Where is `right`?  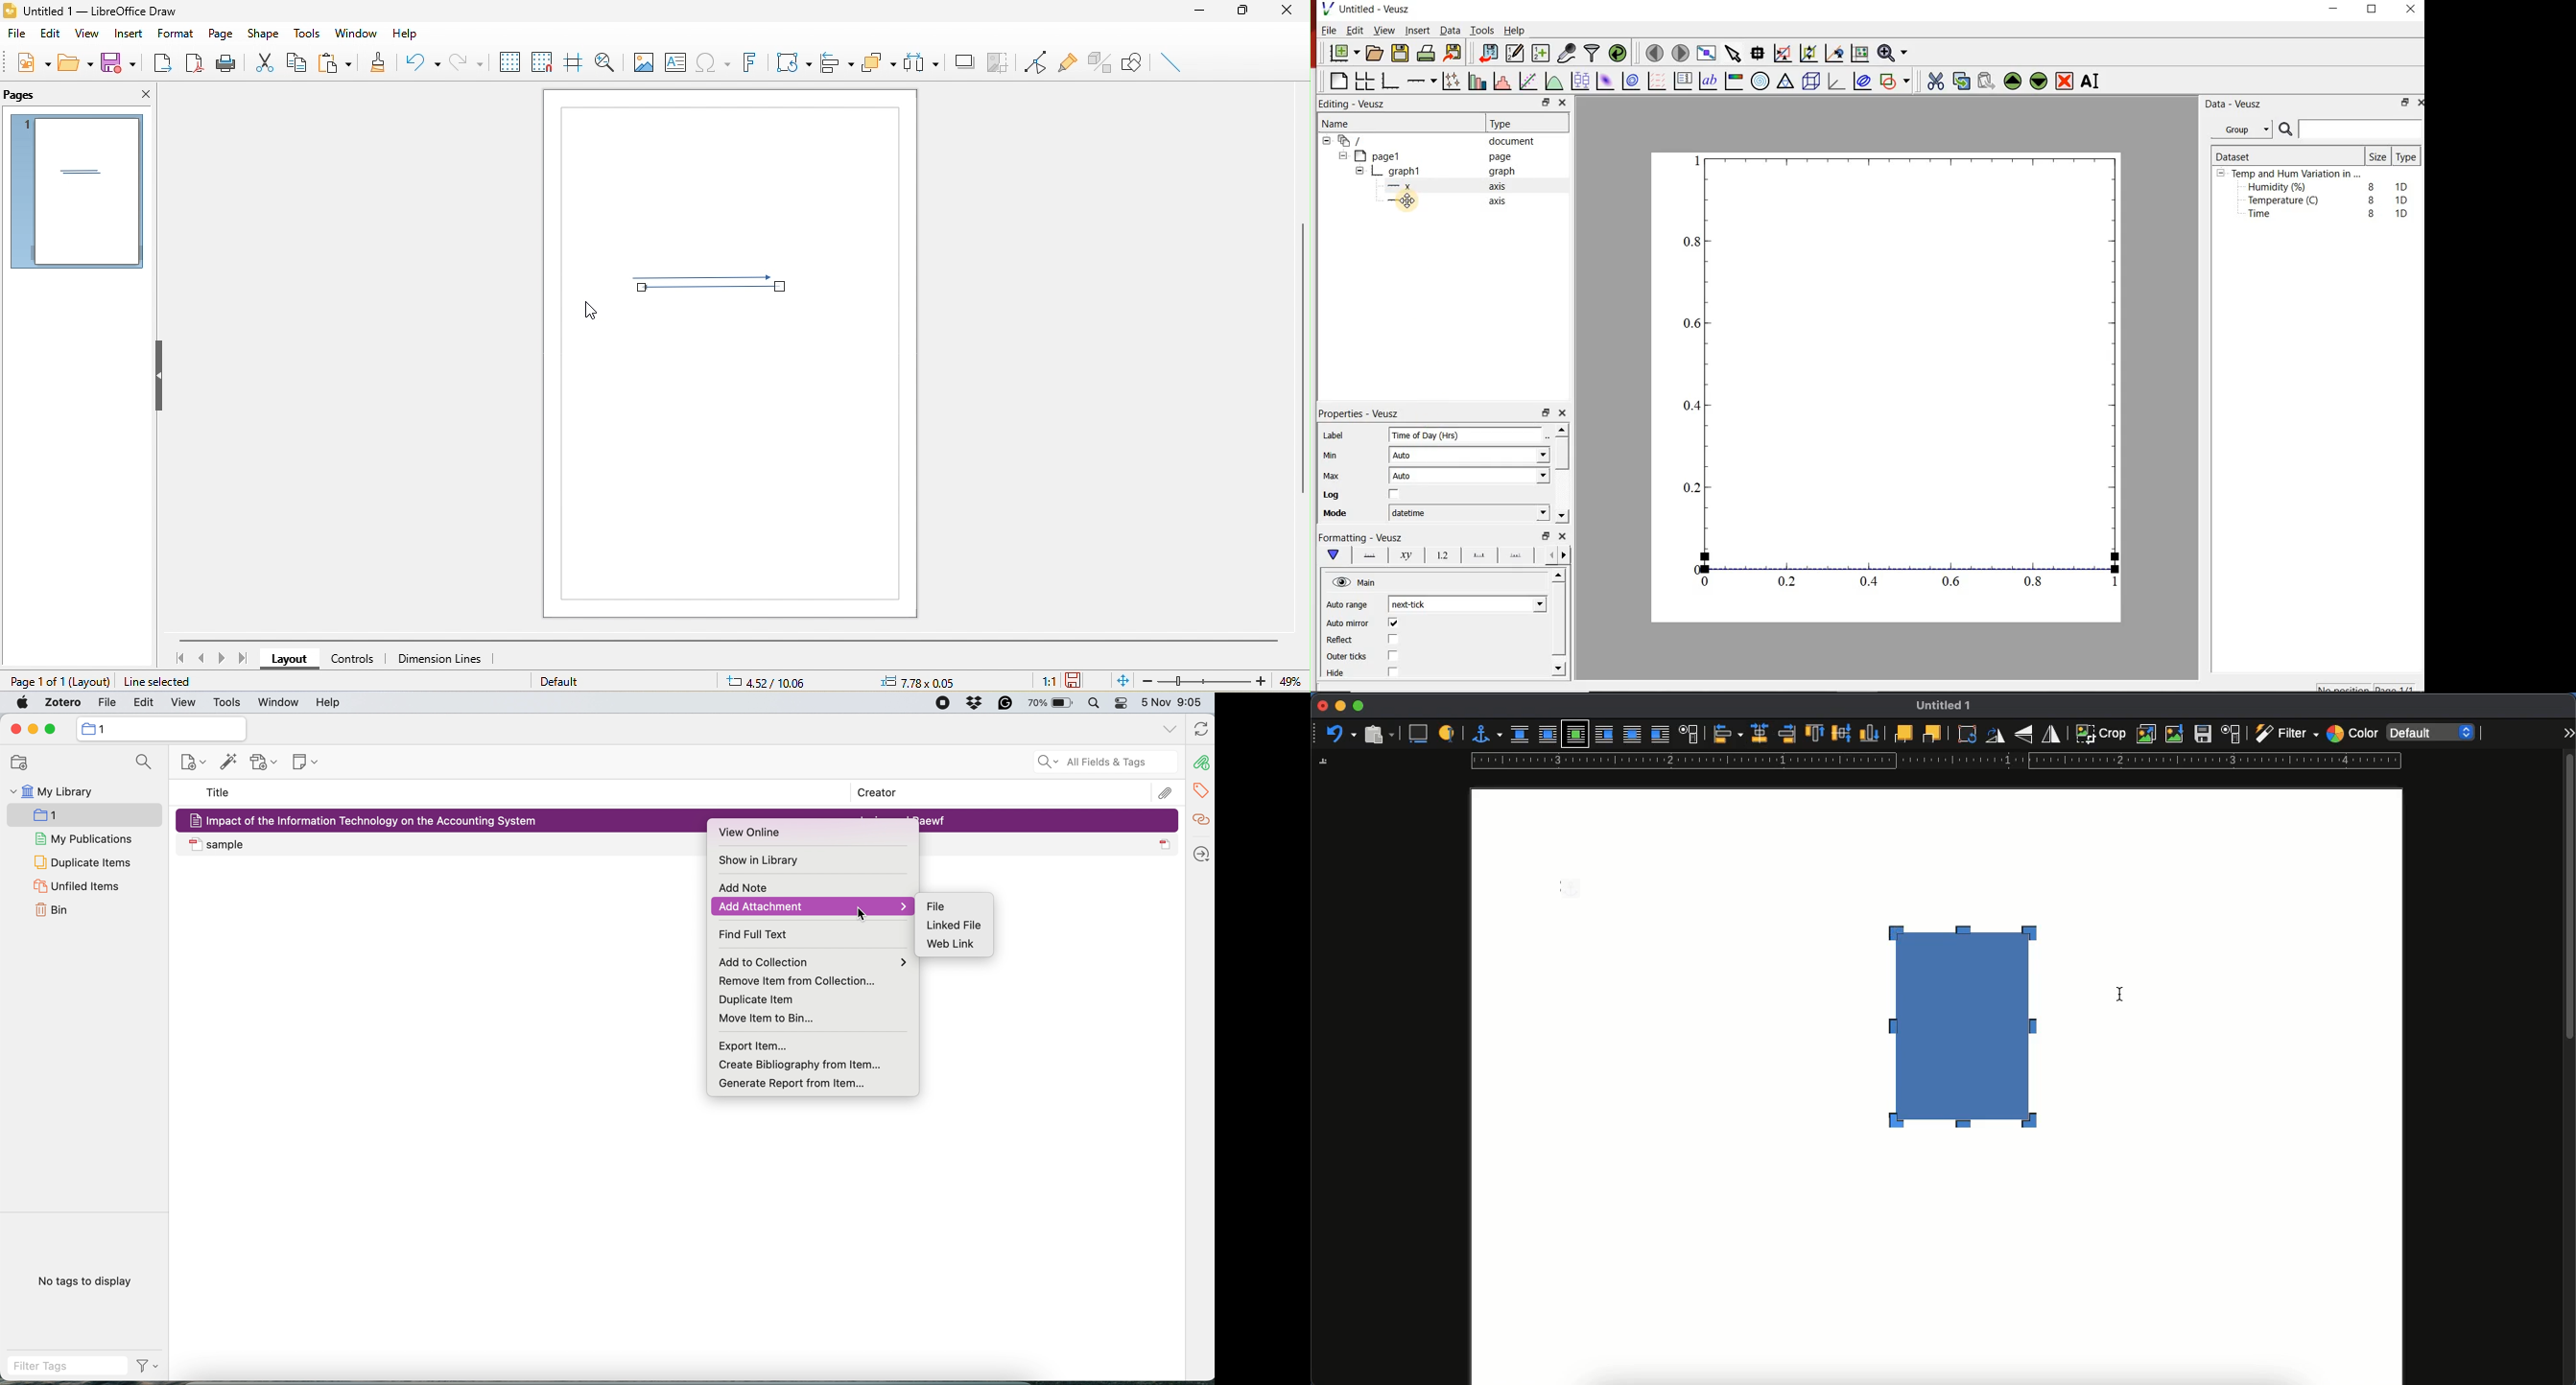 right is located at coordinates (1789, 734).